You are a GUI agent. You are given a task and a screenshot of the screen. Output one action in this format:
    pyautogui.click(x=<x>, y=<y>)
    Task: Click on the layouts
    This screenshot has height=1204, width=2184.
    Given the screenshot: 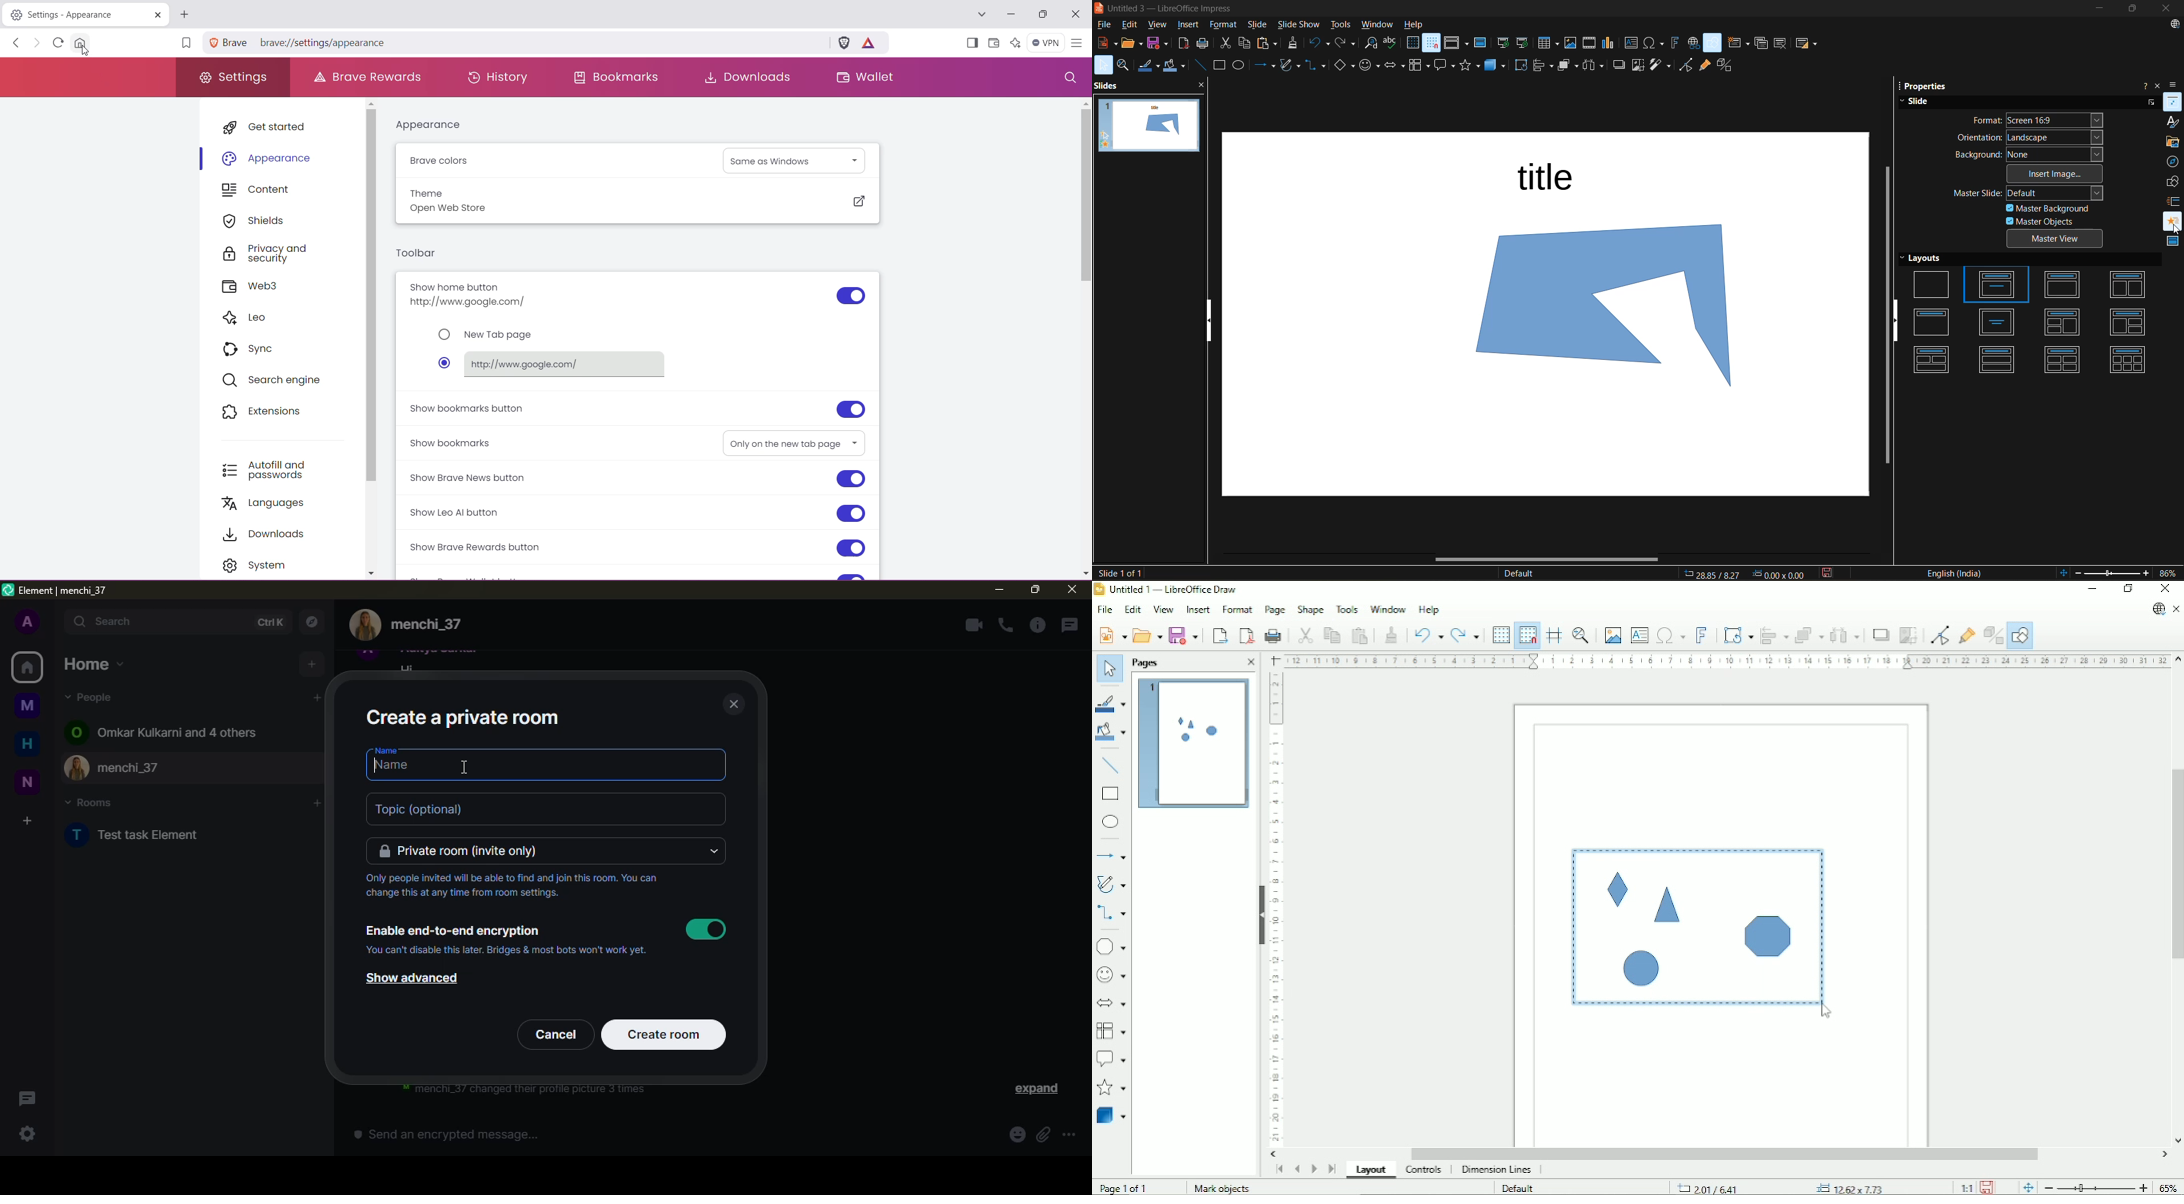 What is the action you would take?
    pyautogui.click(x=2032, y=314)
    